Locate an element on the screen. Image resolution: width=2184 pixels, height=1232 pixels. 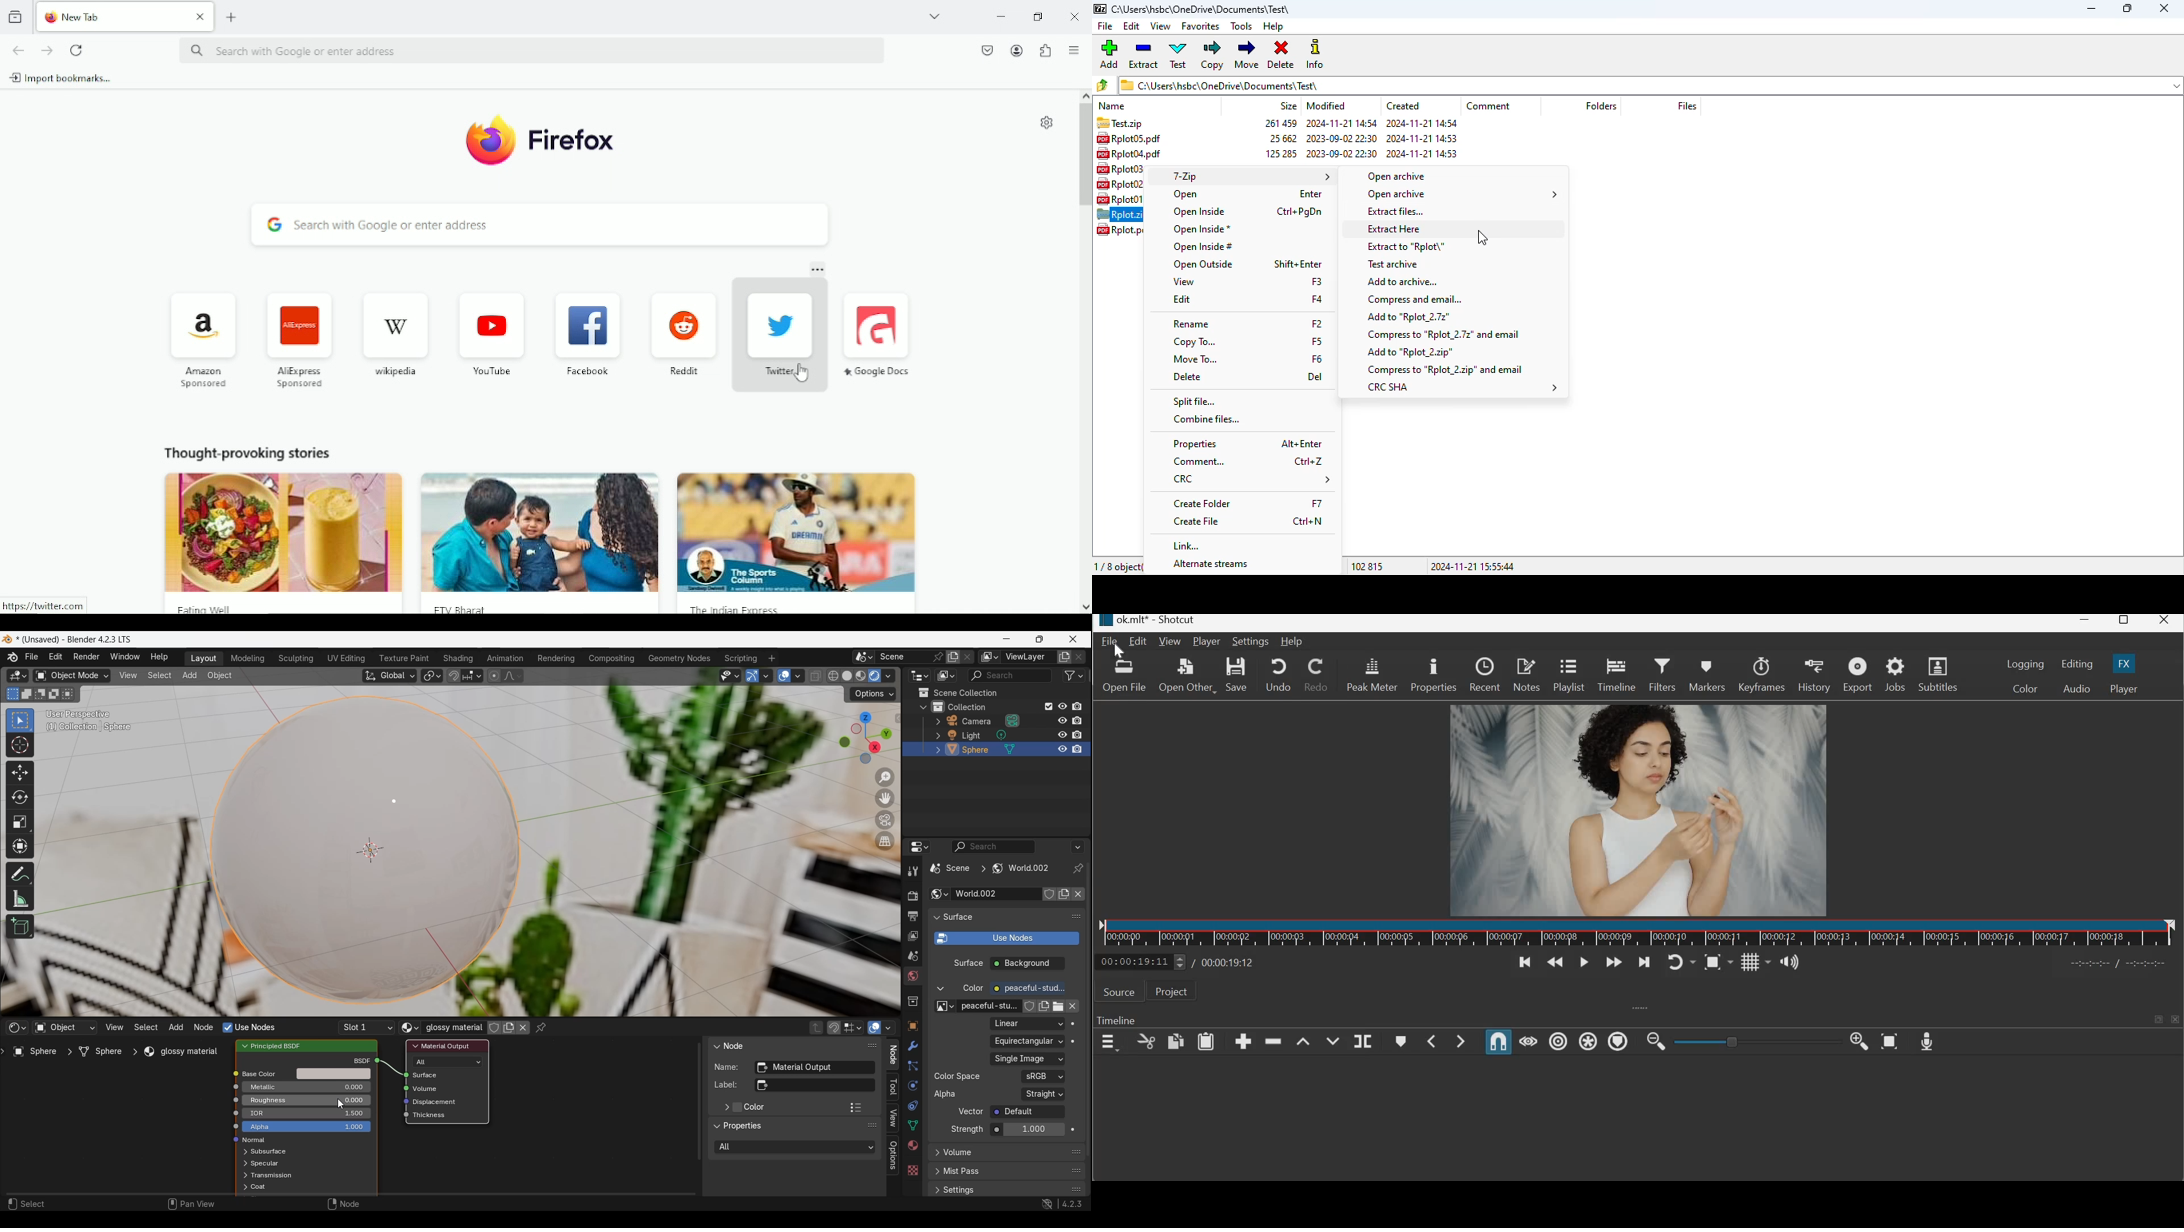
Display mode is located at coordinates (947, 675).